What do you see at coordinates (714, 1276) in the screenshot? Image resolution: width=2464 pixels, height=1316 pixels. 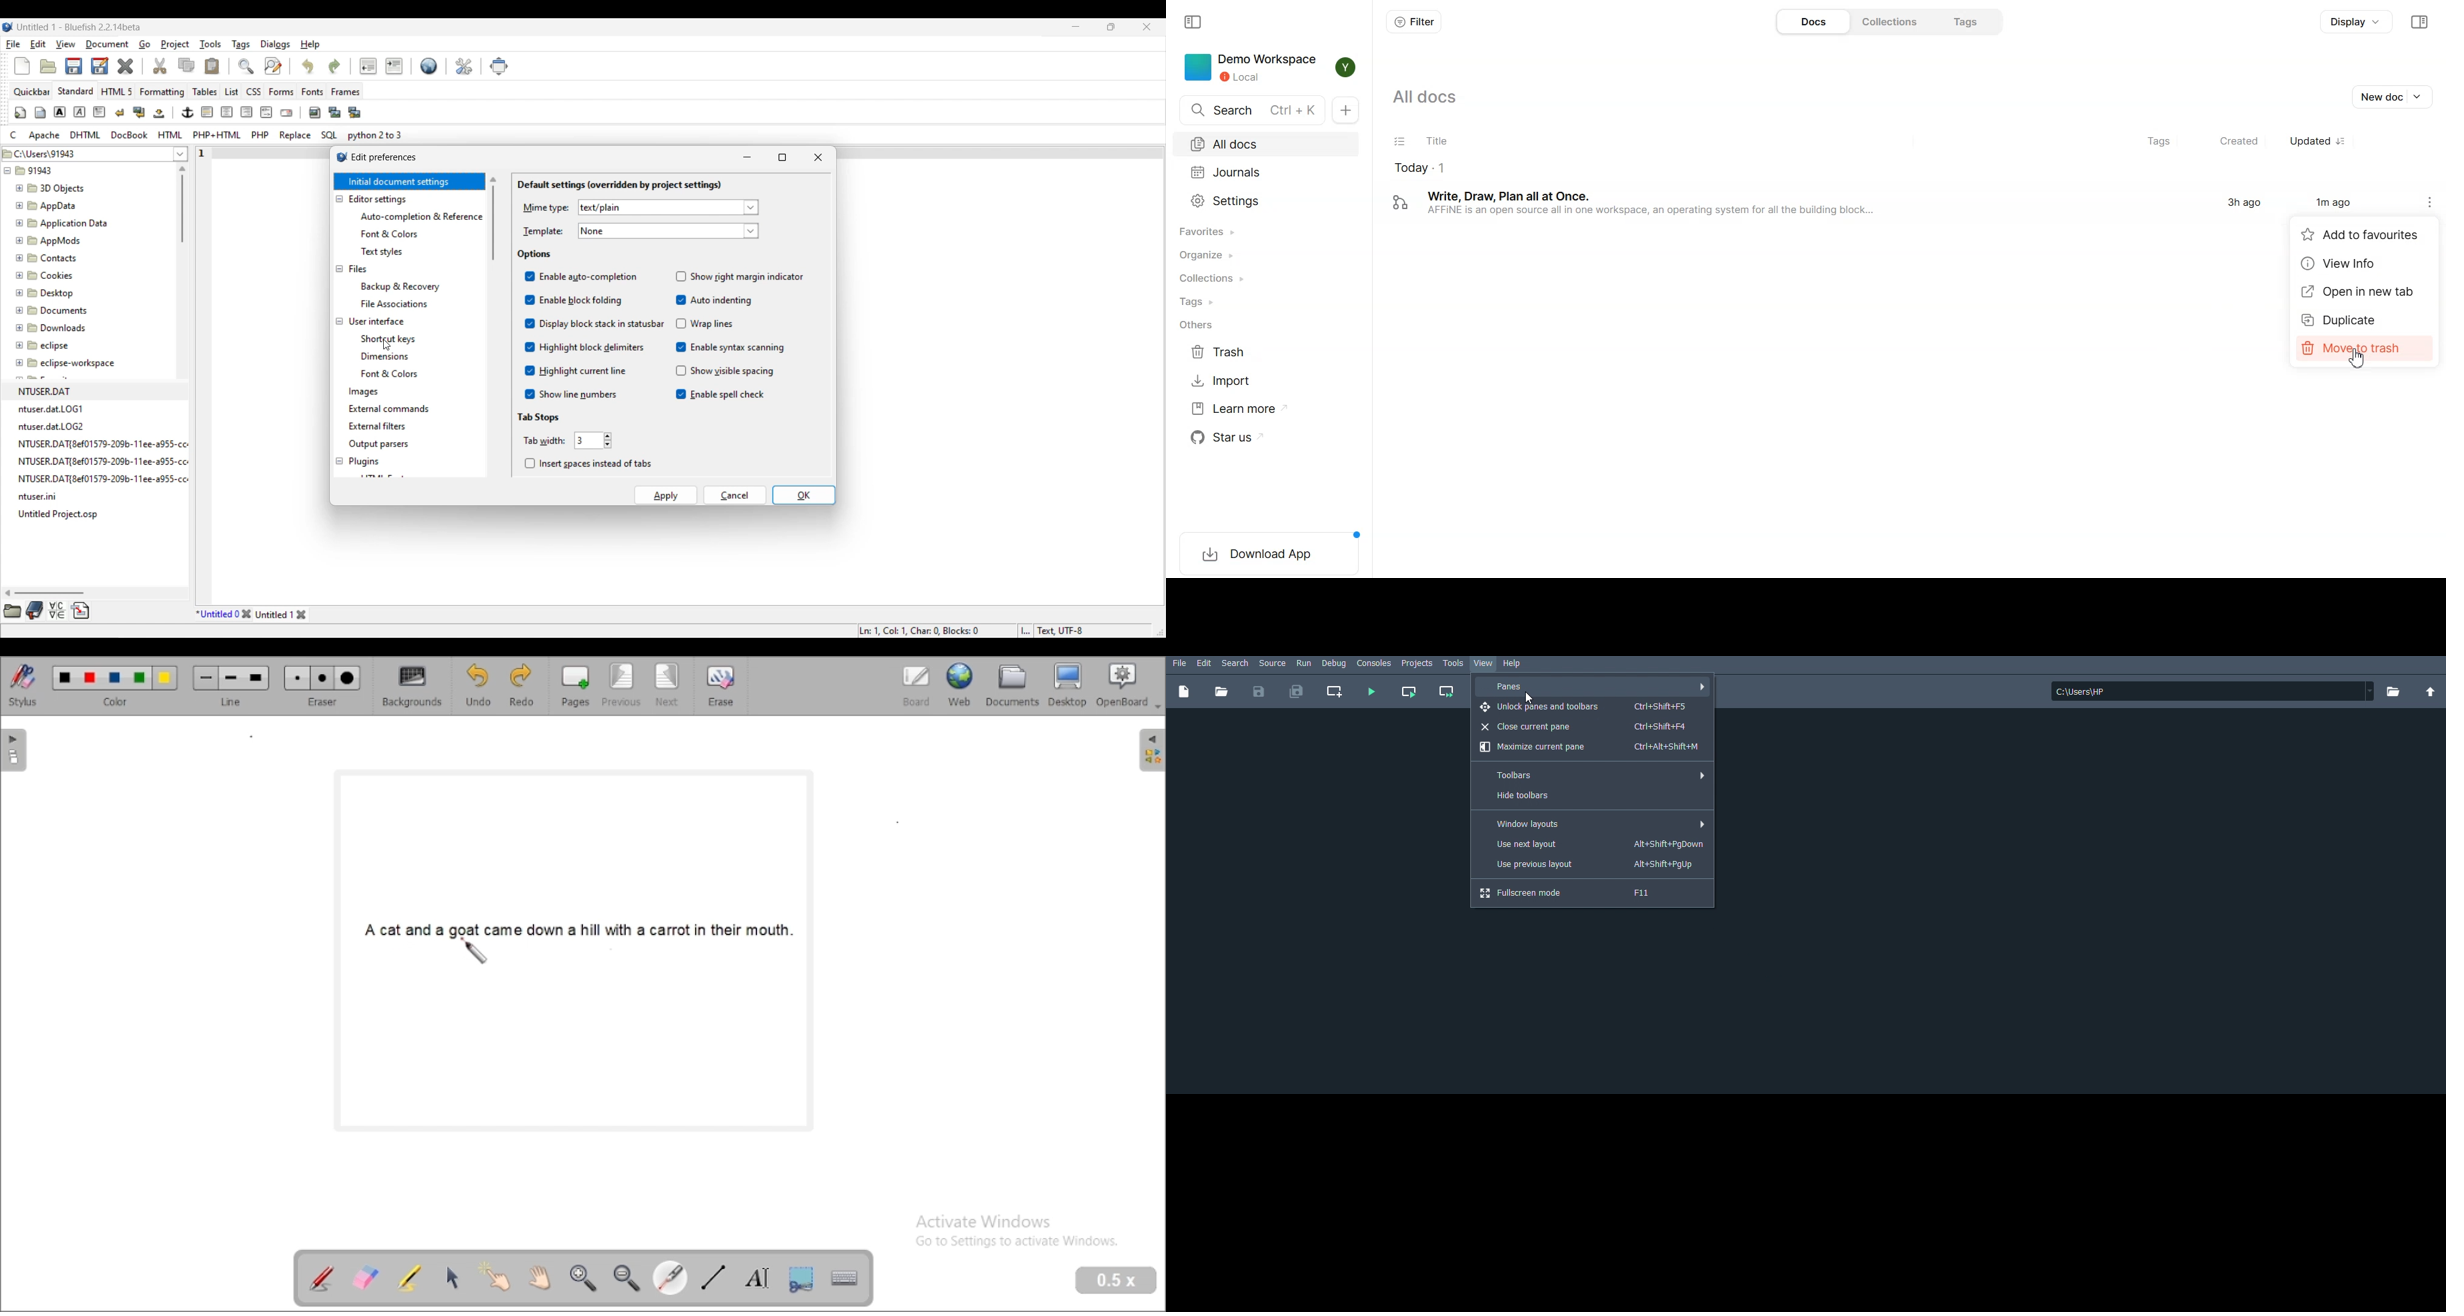 I see `draw lines` at bounding box center [714, 1276].